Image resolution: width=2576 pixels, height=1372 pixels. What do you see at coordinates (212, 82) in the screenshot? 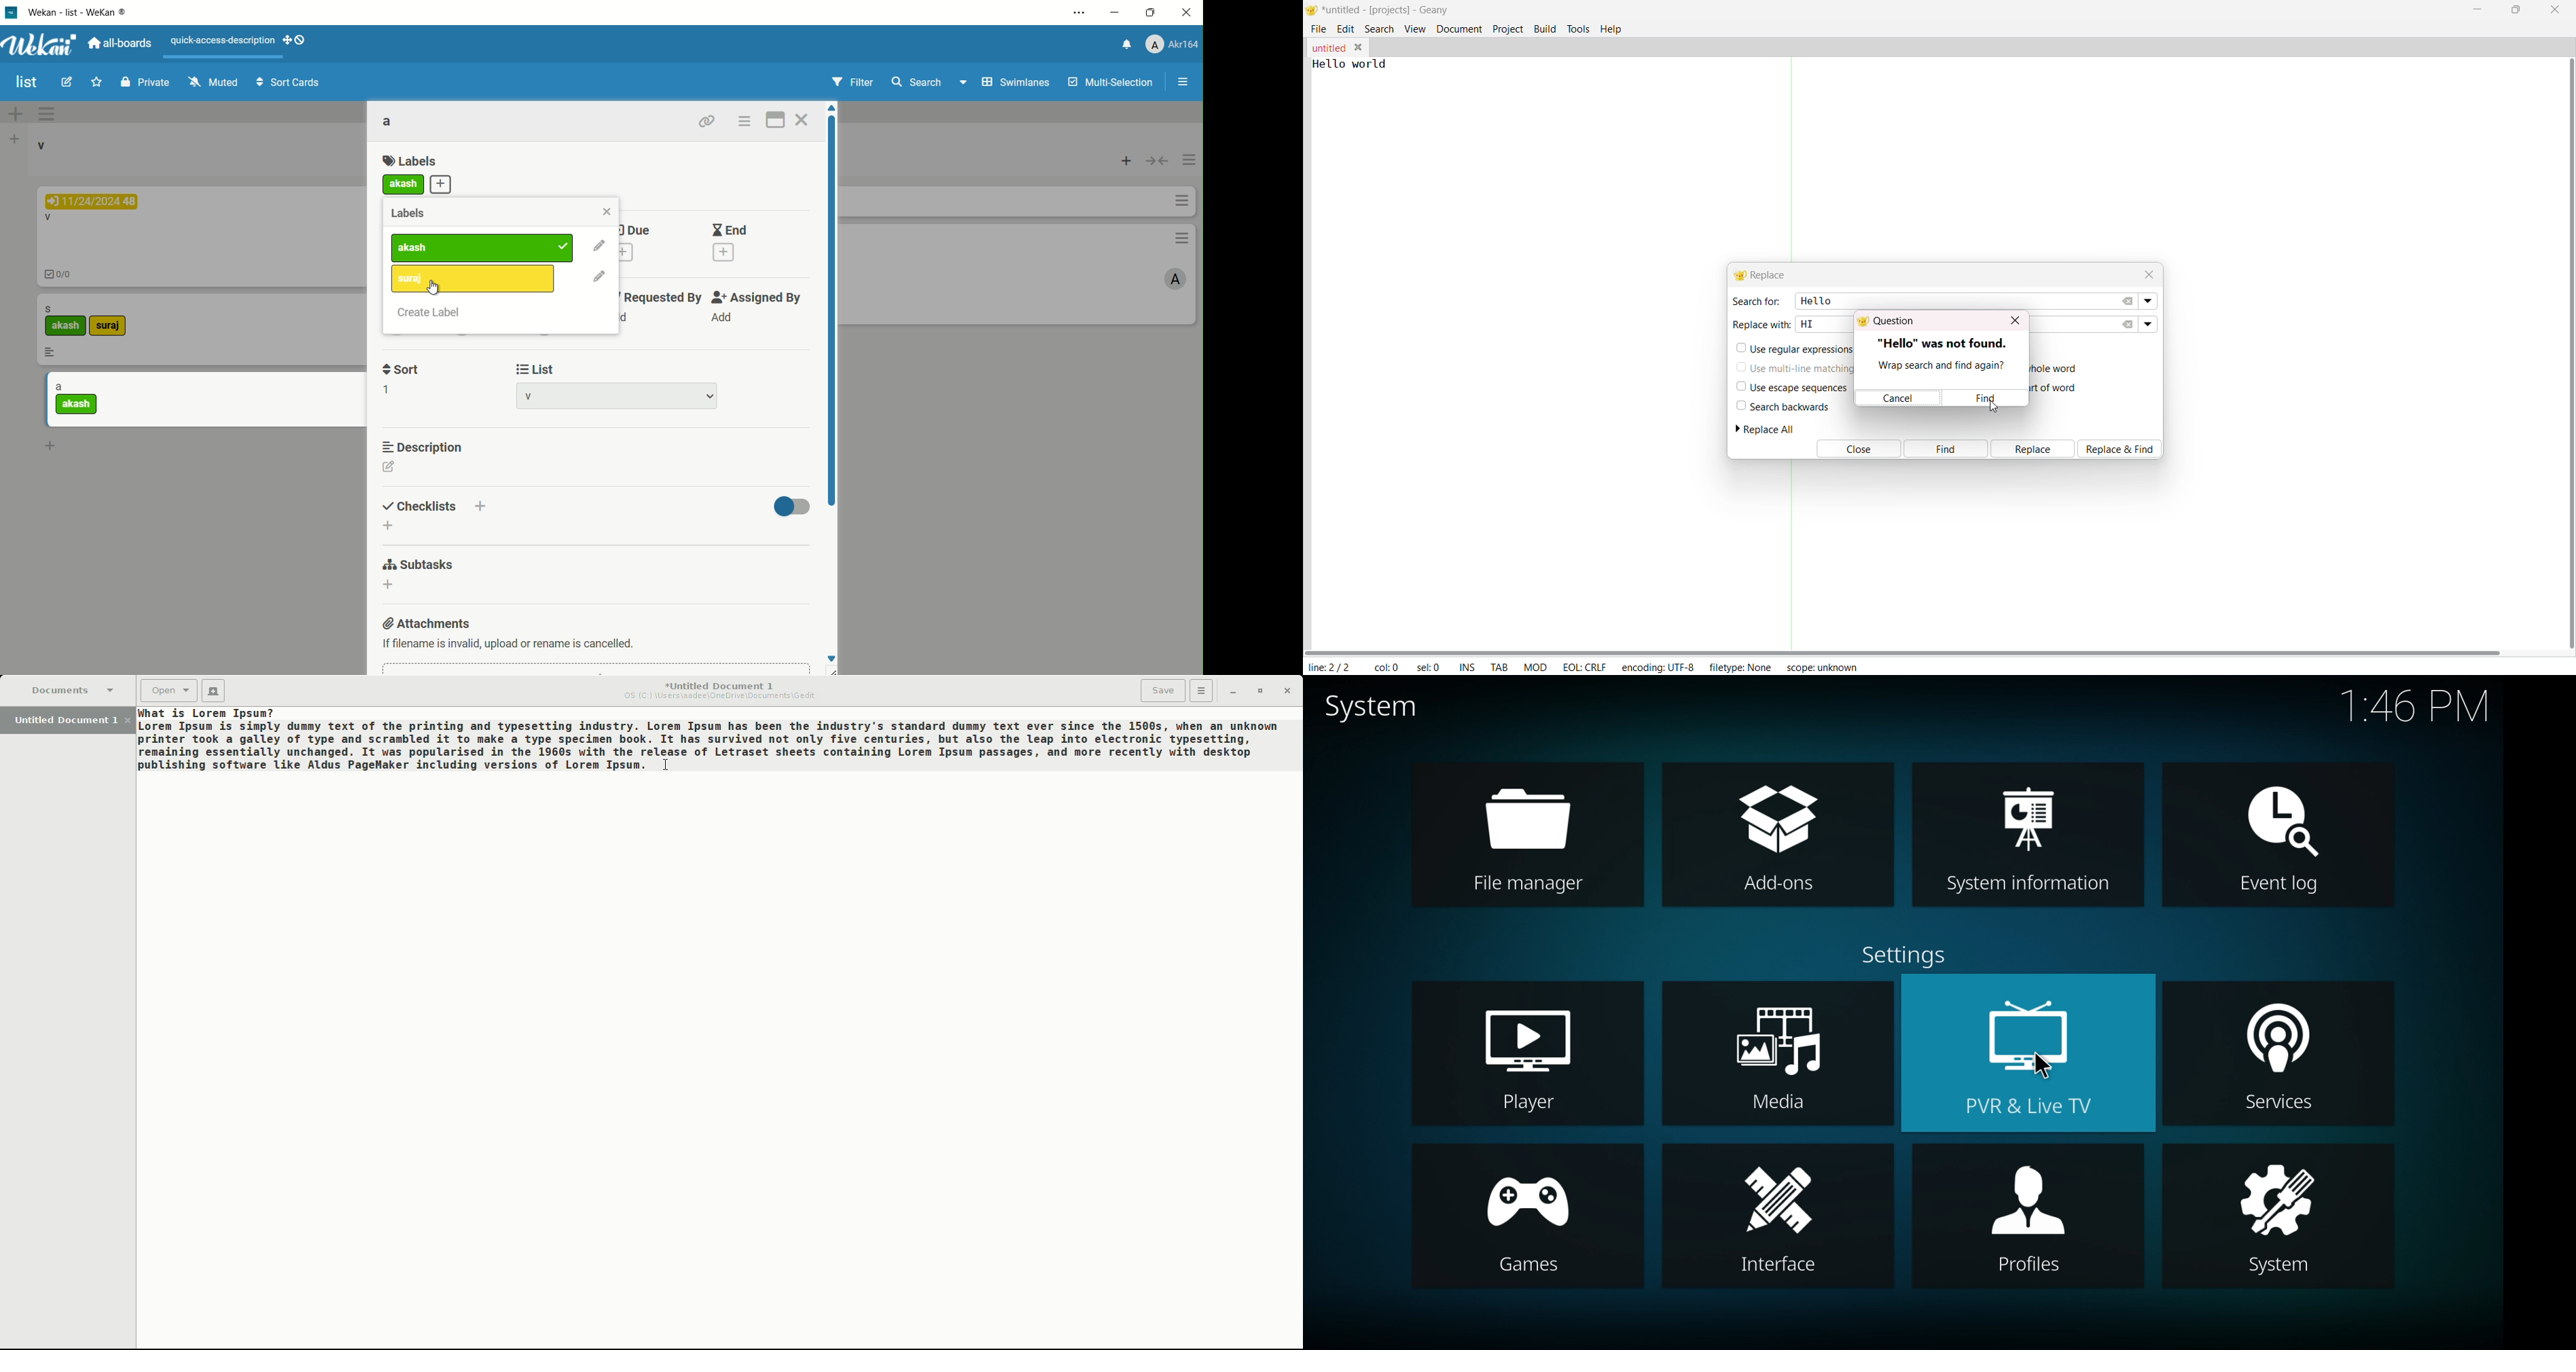
I see `muted` at bounding box center [212, 82].